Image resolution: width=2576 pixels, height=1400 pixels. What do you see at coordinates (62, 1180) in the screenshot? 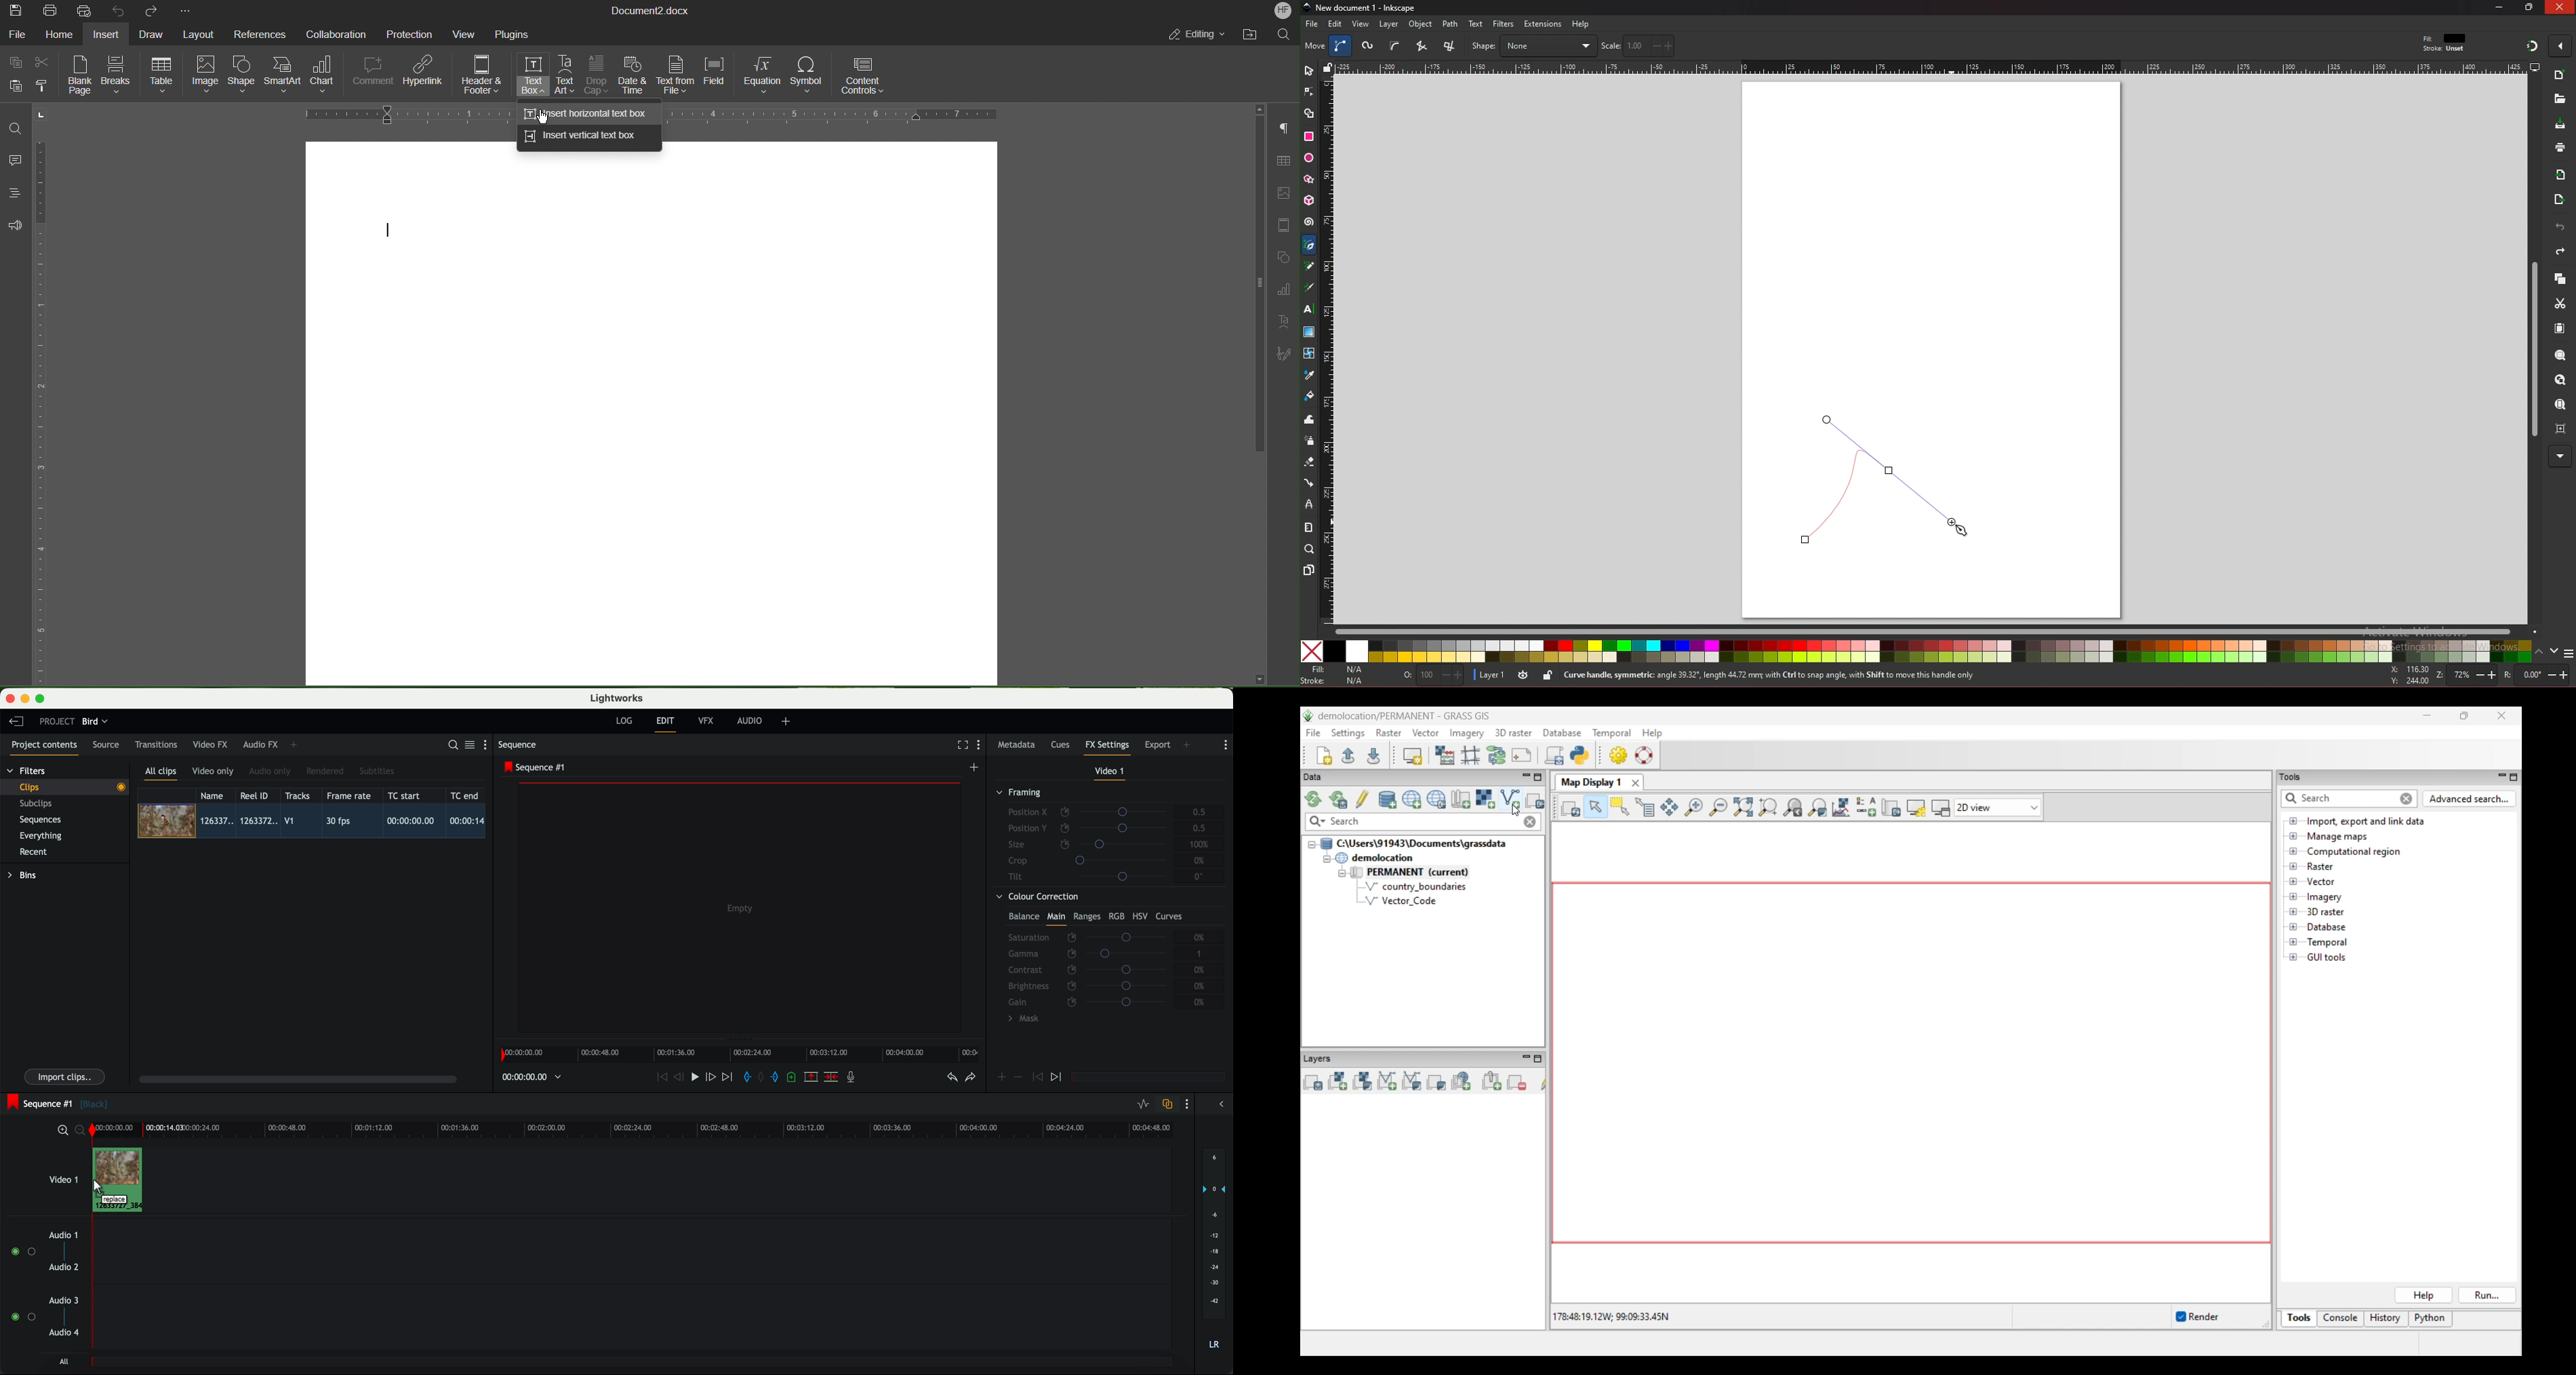
I see `video 1` at bounding box center [62, 1180].